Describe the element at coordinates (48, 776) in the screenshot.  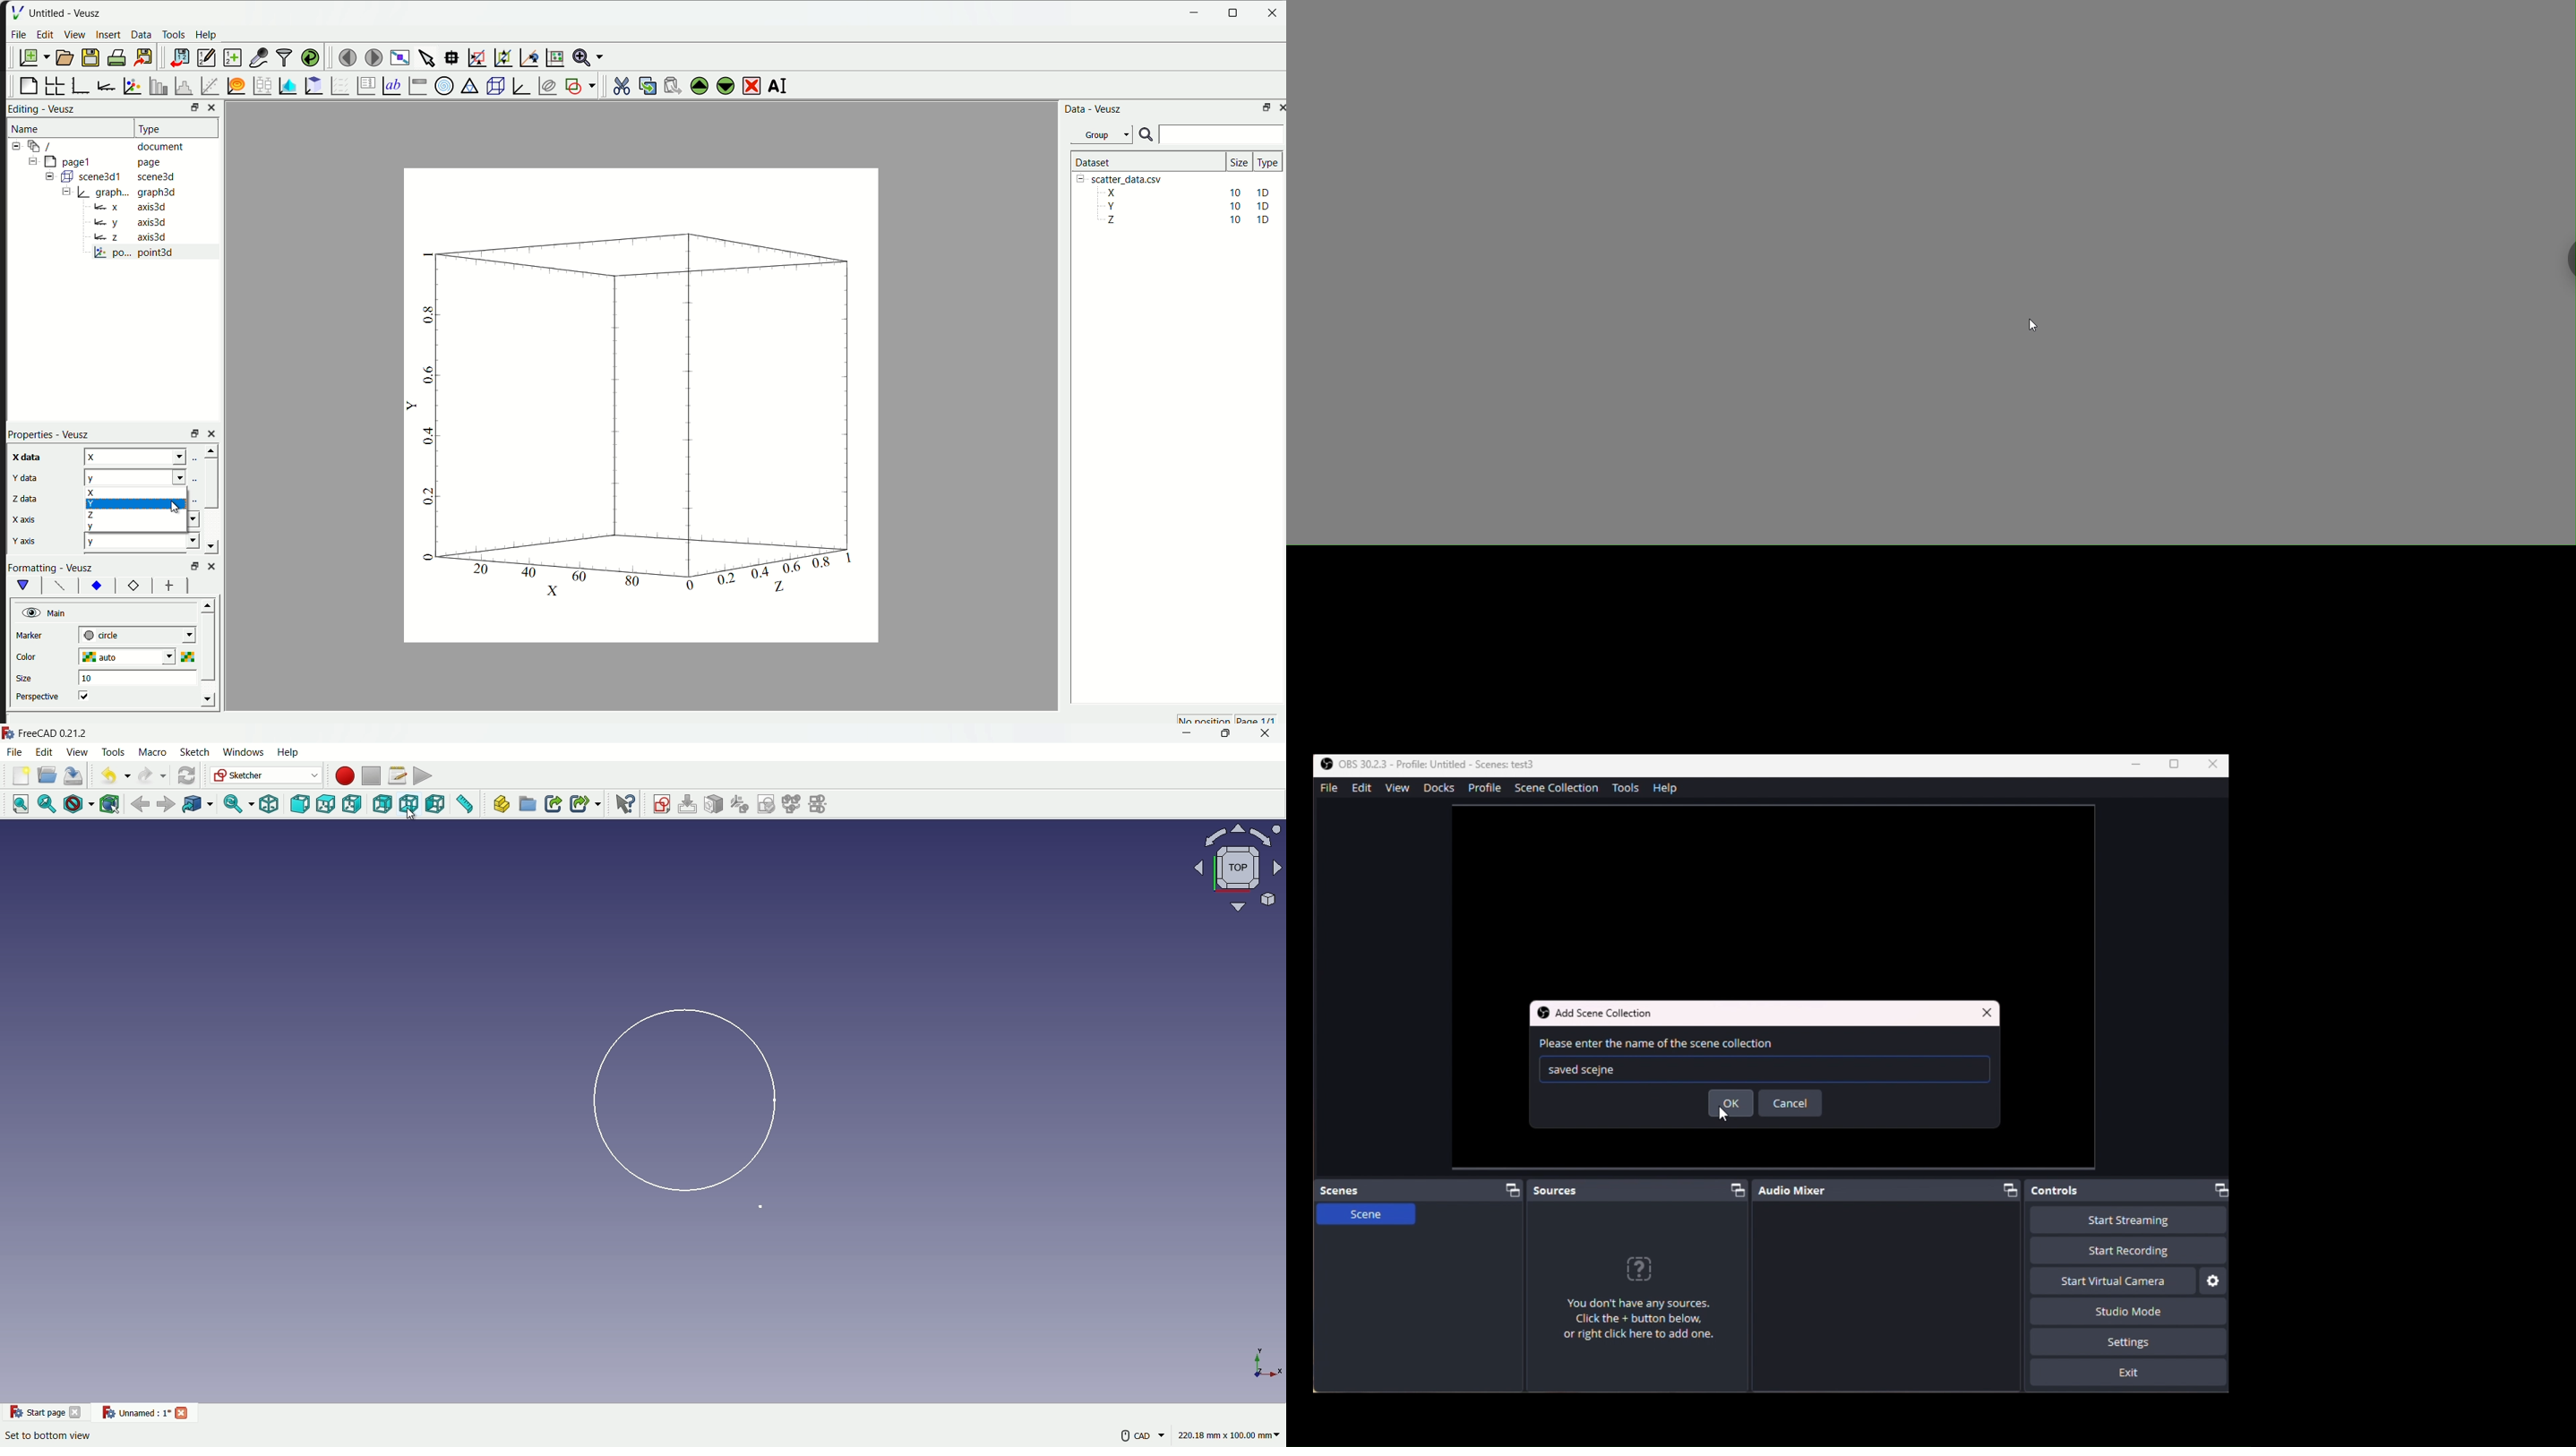
I see `open file` at that location.